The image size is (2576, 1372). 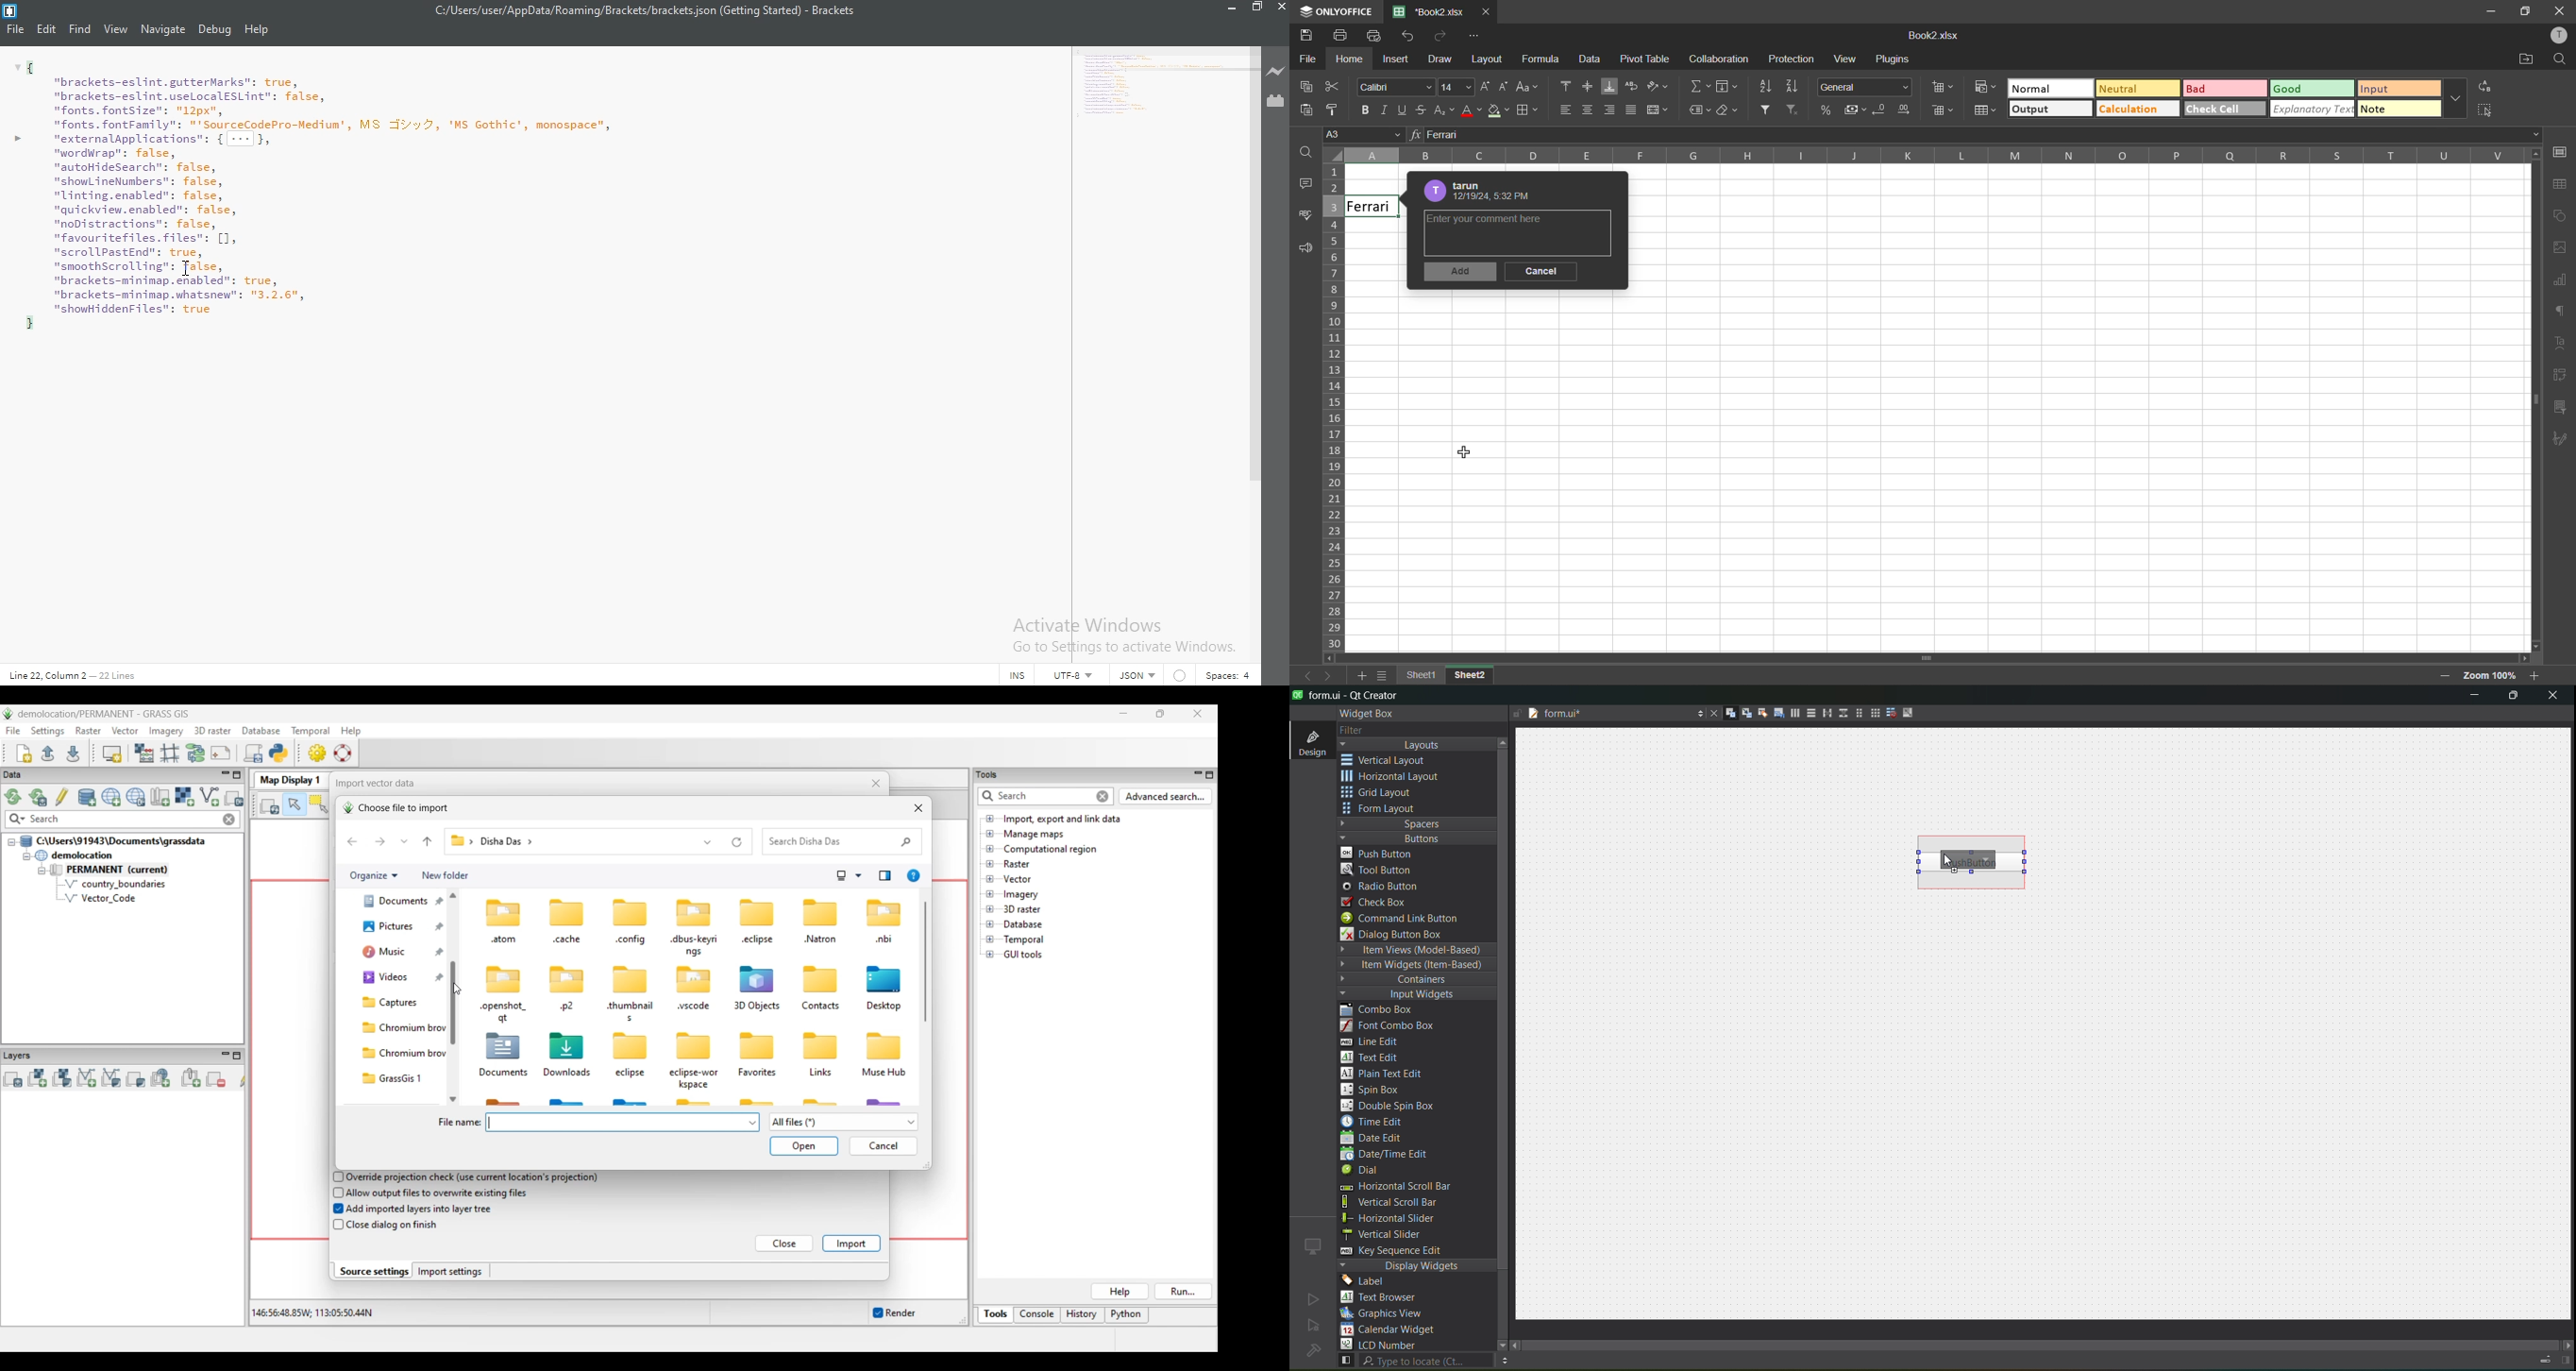 What do you see at coordinates (1527, 112) in the screenshot?
I see `borders` at bounding box center [1527, 112].